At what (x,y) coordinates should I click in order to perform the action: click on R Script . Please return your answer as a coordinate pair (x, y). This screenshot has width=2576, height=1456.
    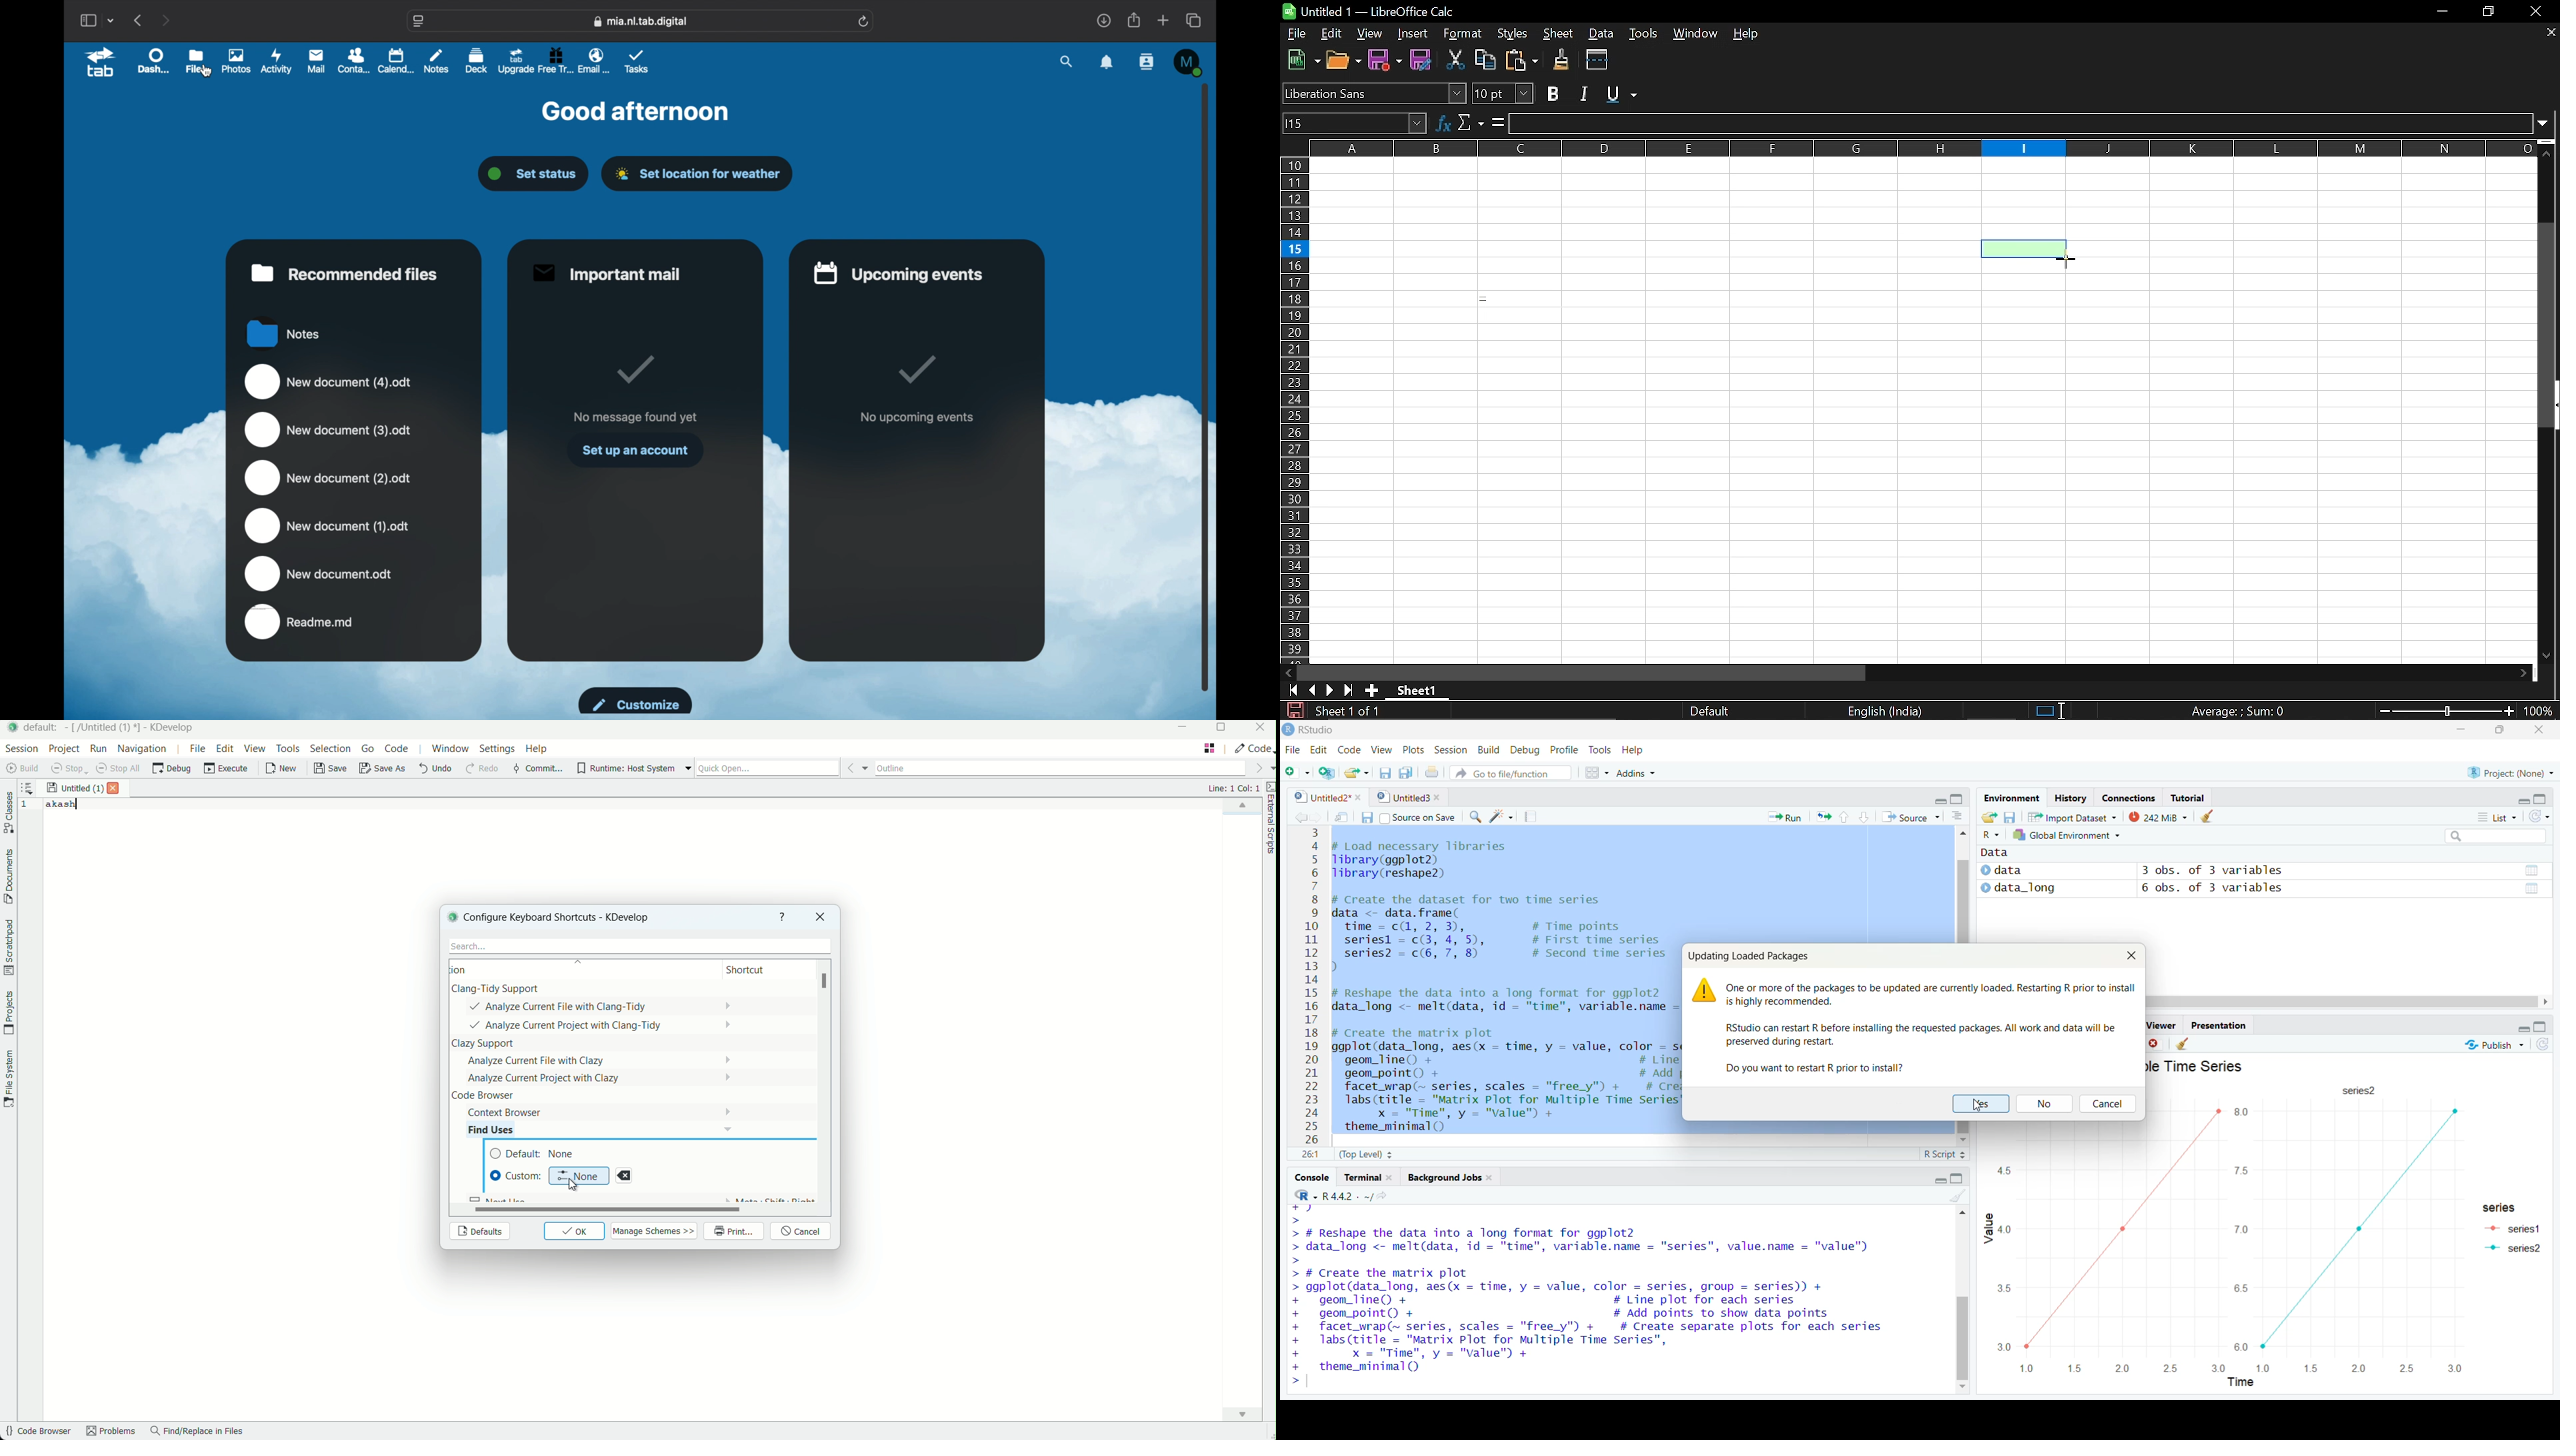
    Looking at the image, I should click on (1944, 1155).